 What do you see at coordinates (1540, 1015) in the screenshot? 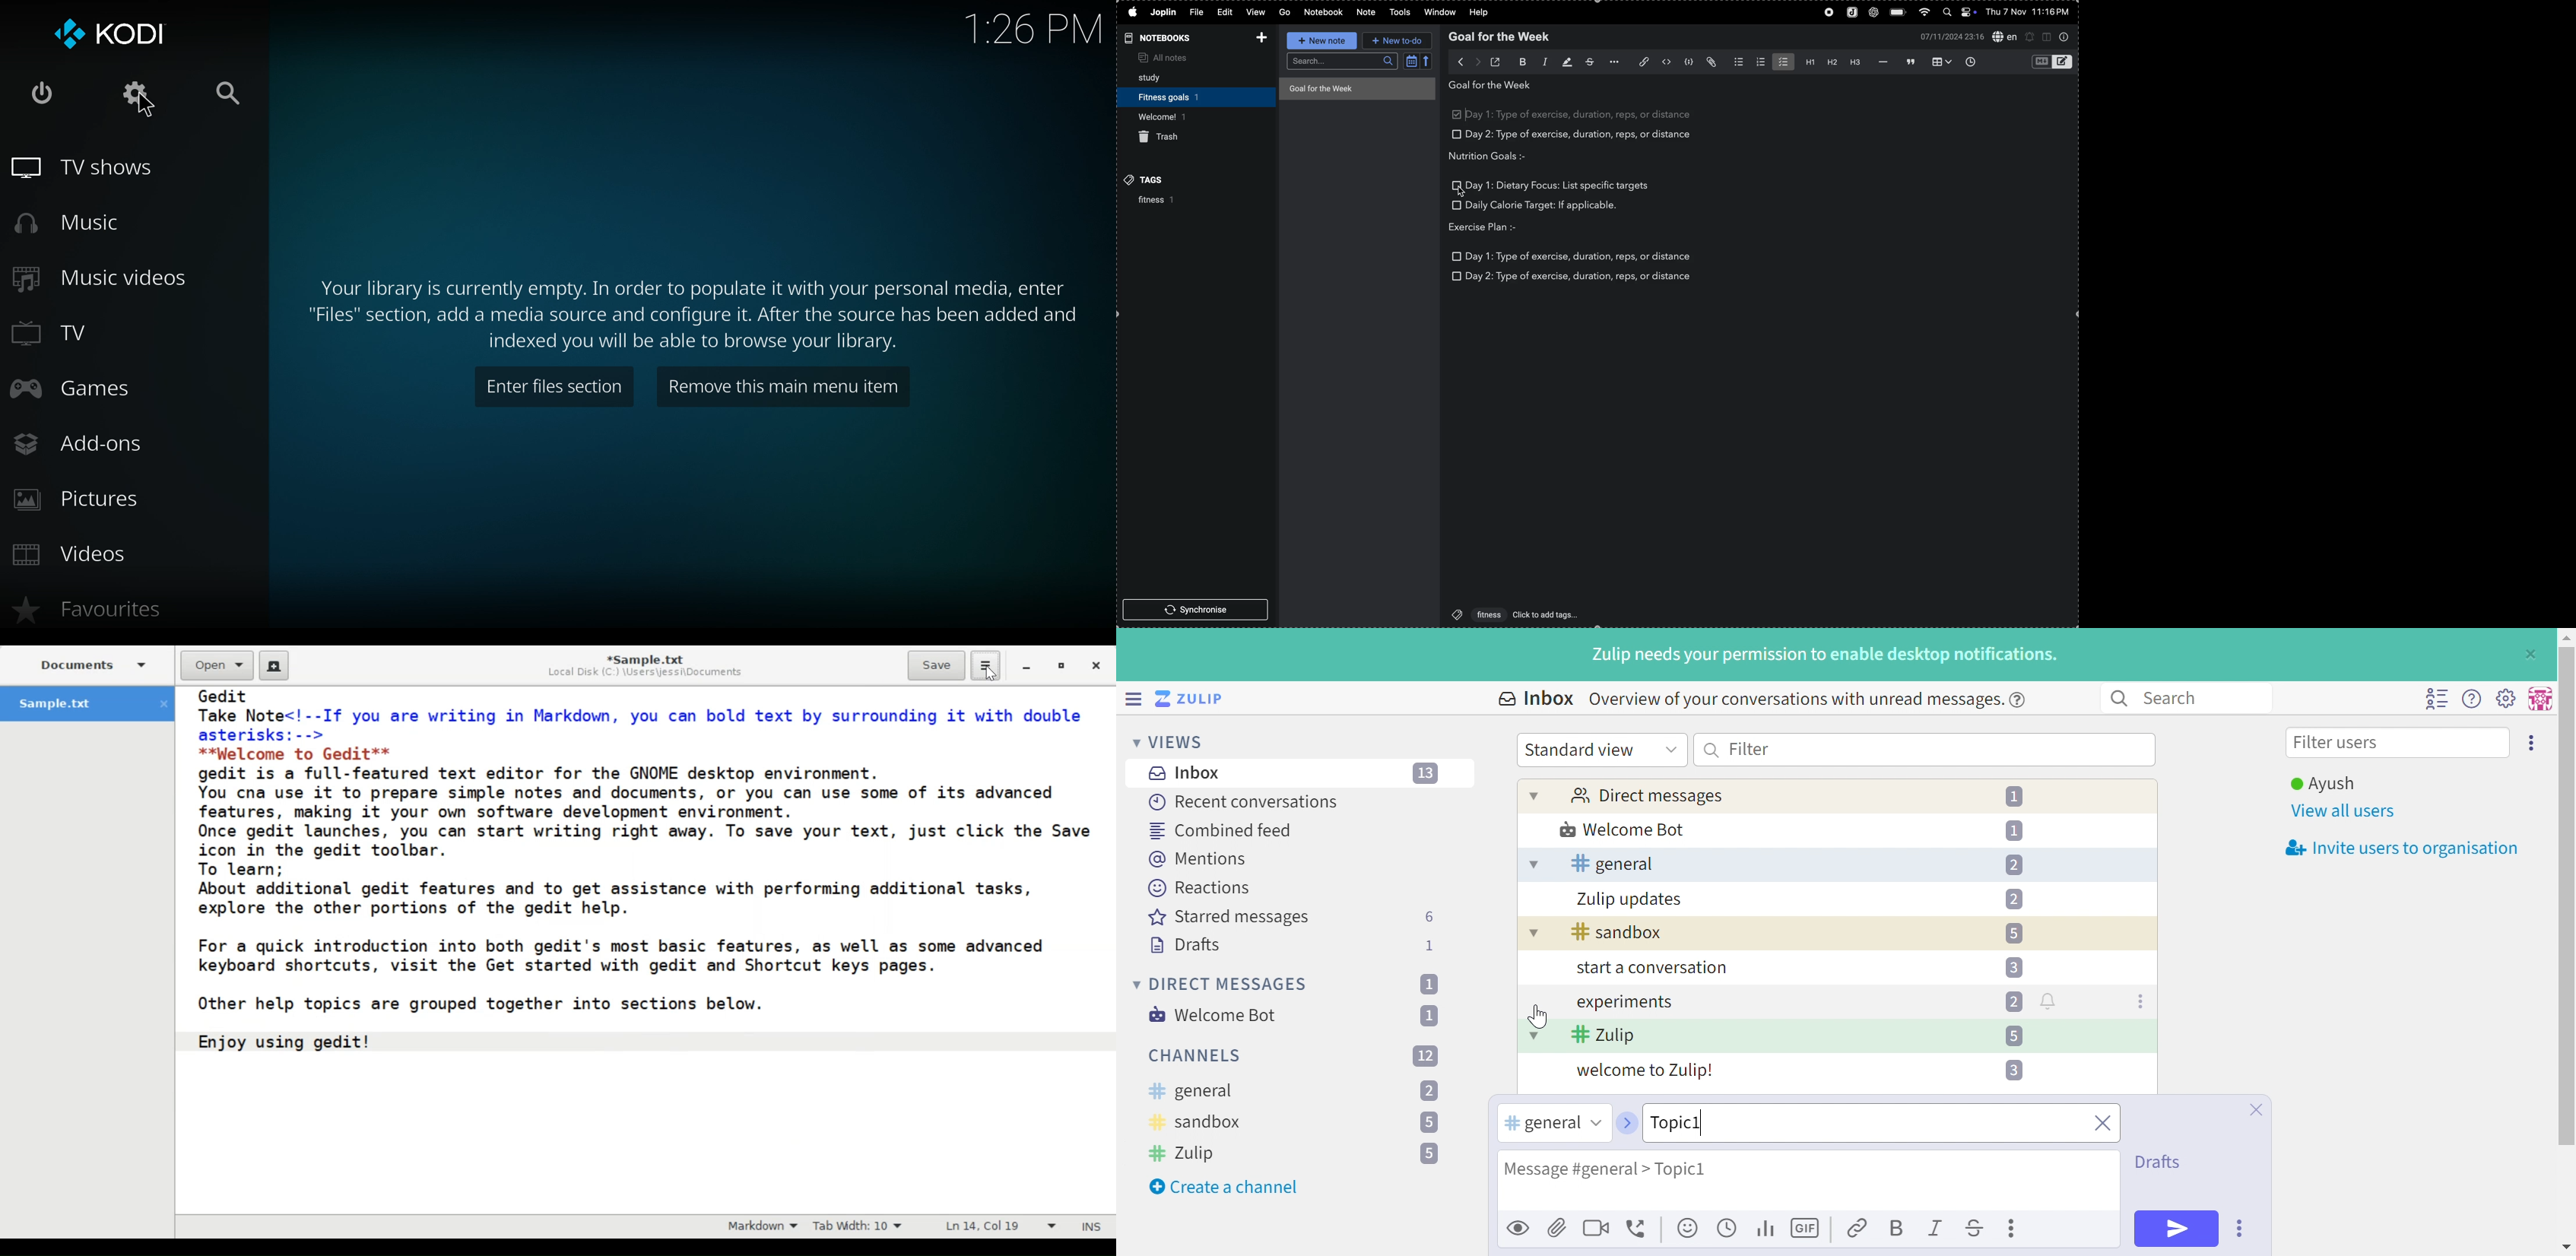
I see `Cursor` at bounding box center [1540, 1015].